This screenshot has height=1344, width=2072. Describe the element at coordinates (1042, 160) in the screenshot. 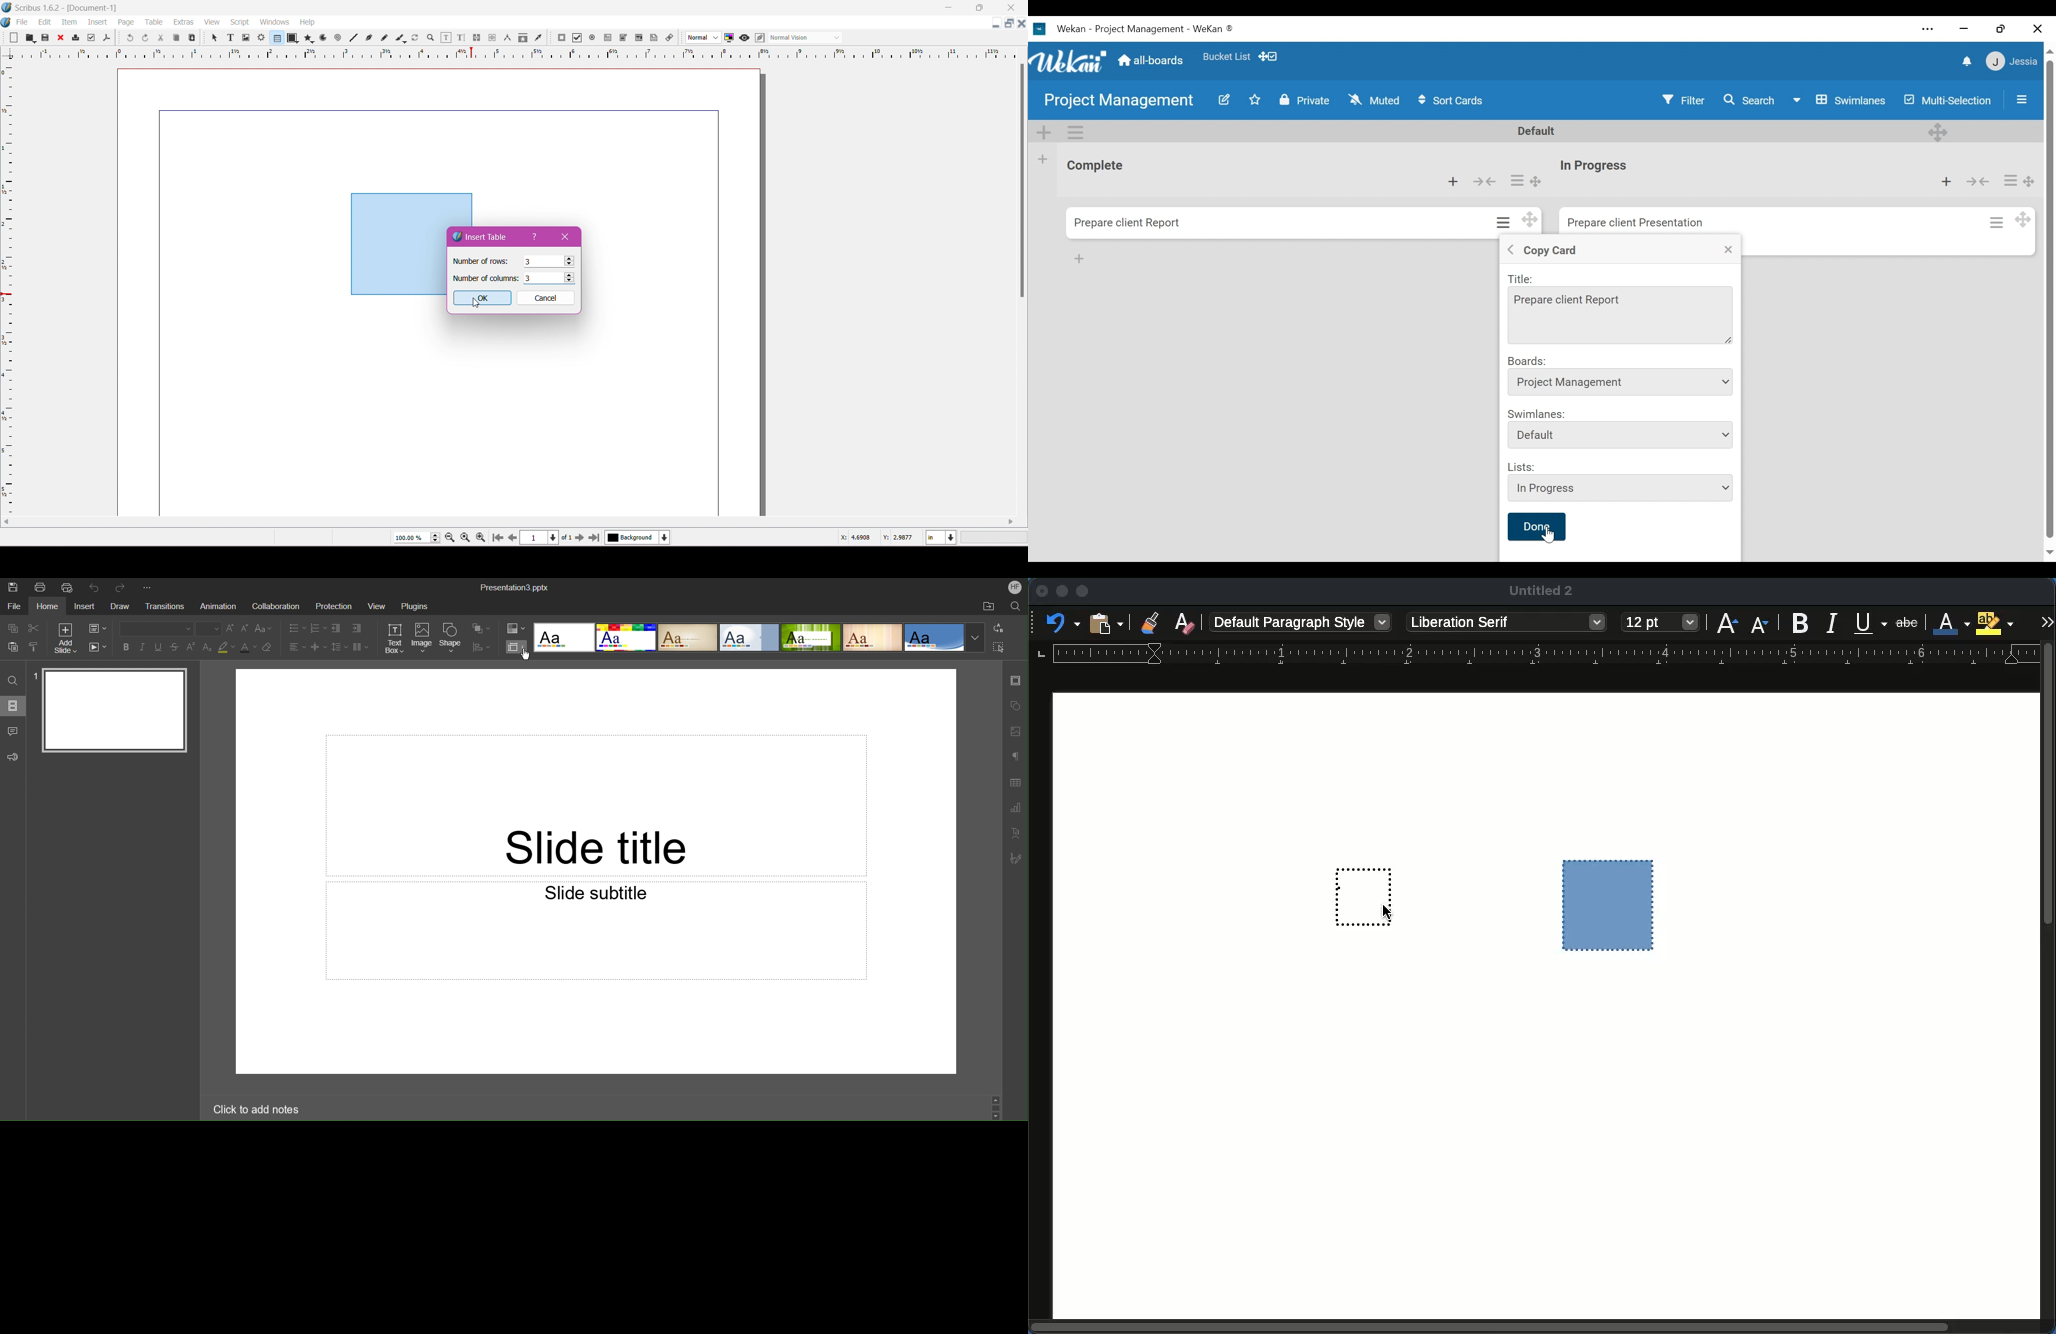

I see `Add  list` at that location.